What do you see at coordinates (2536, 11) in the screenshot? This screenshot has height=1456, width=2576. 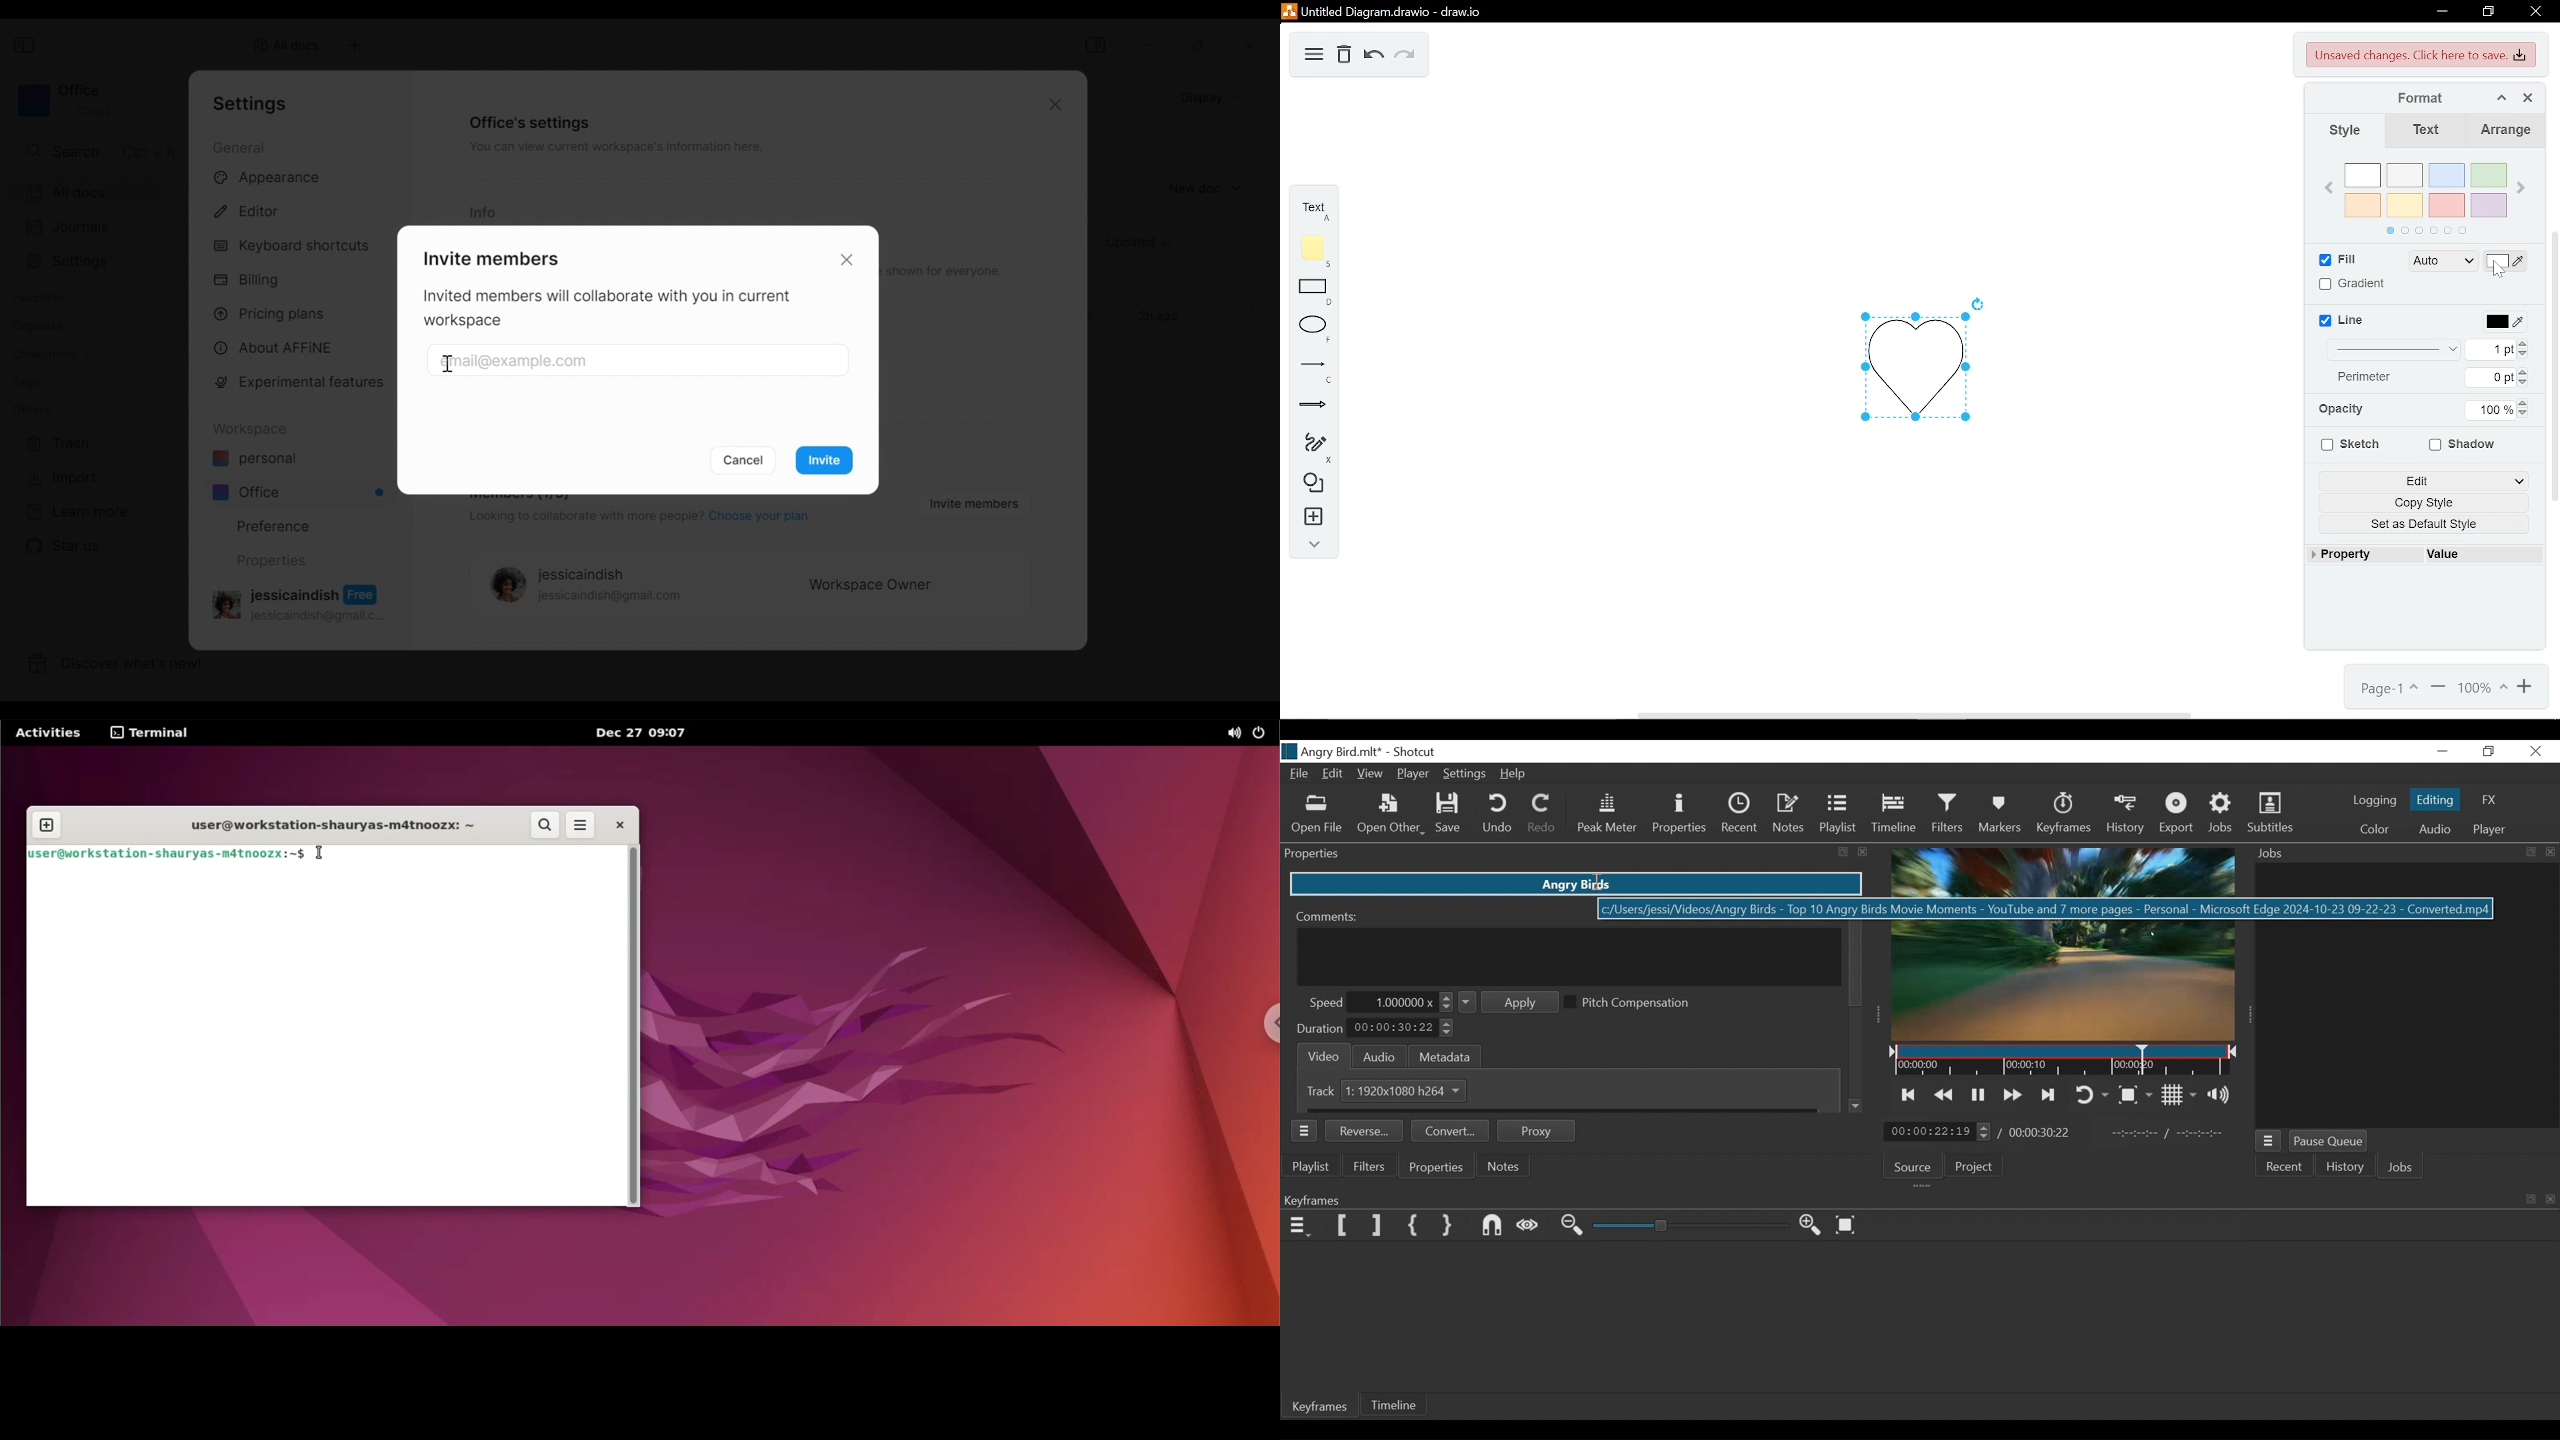 I see `close` at bounding box center [2536, 11].